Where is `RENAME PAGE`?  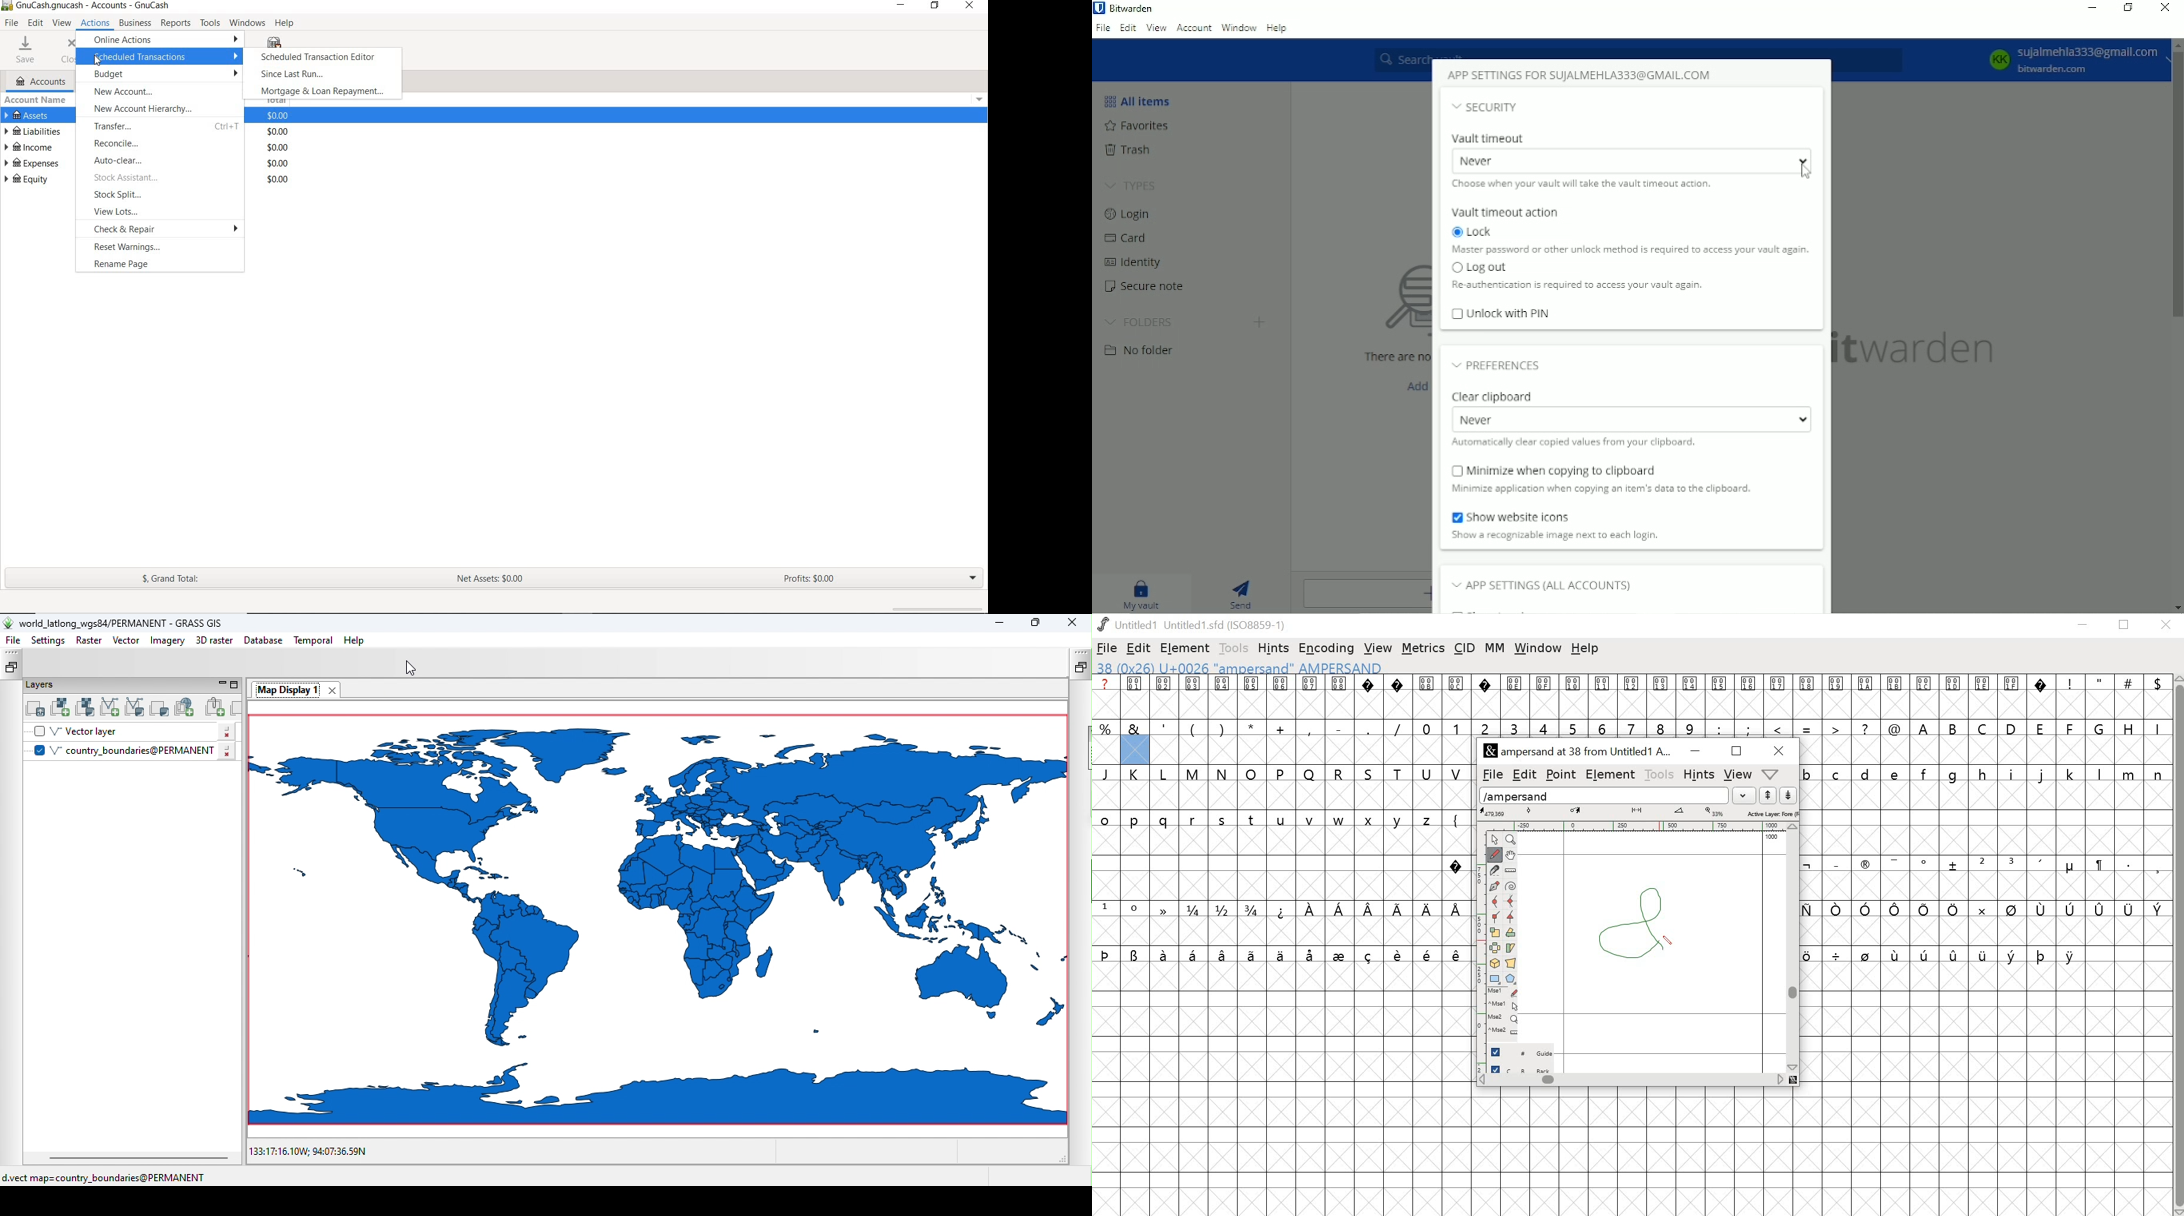
RENAME PAGE is located at coordinates (163, 265).